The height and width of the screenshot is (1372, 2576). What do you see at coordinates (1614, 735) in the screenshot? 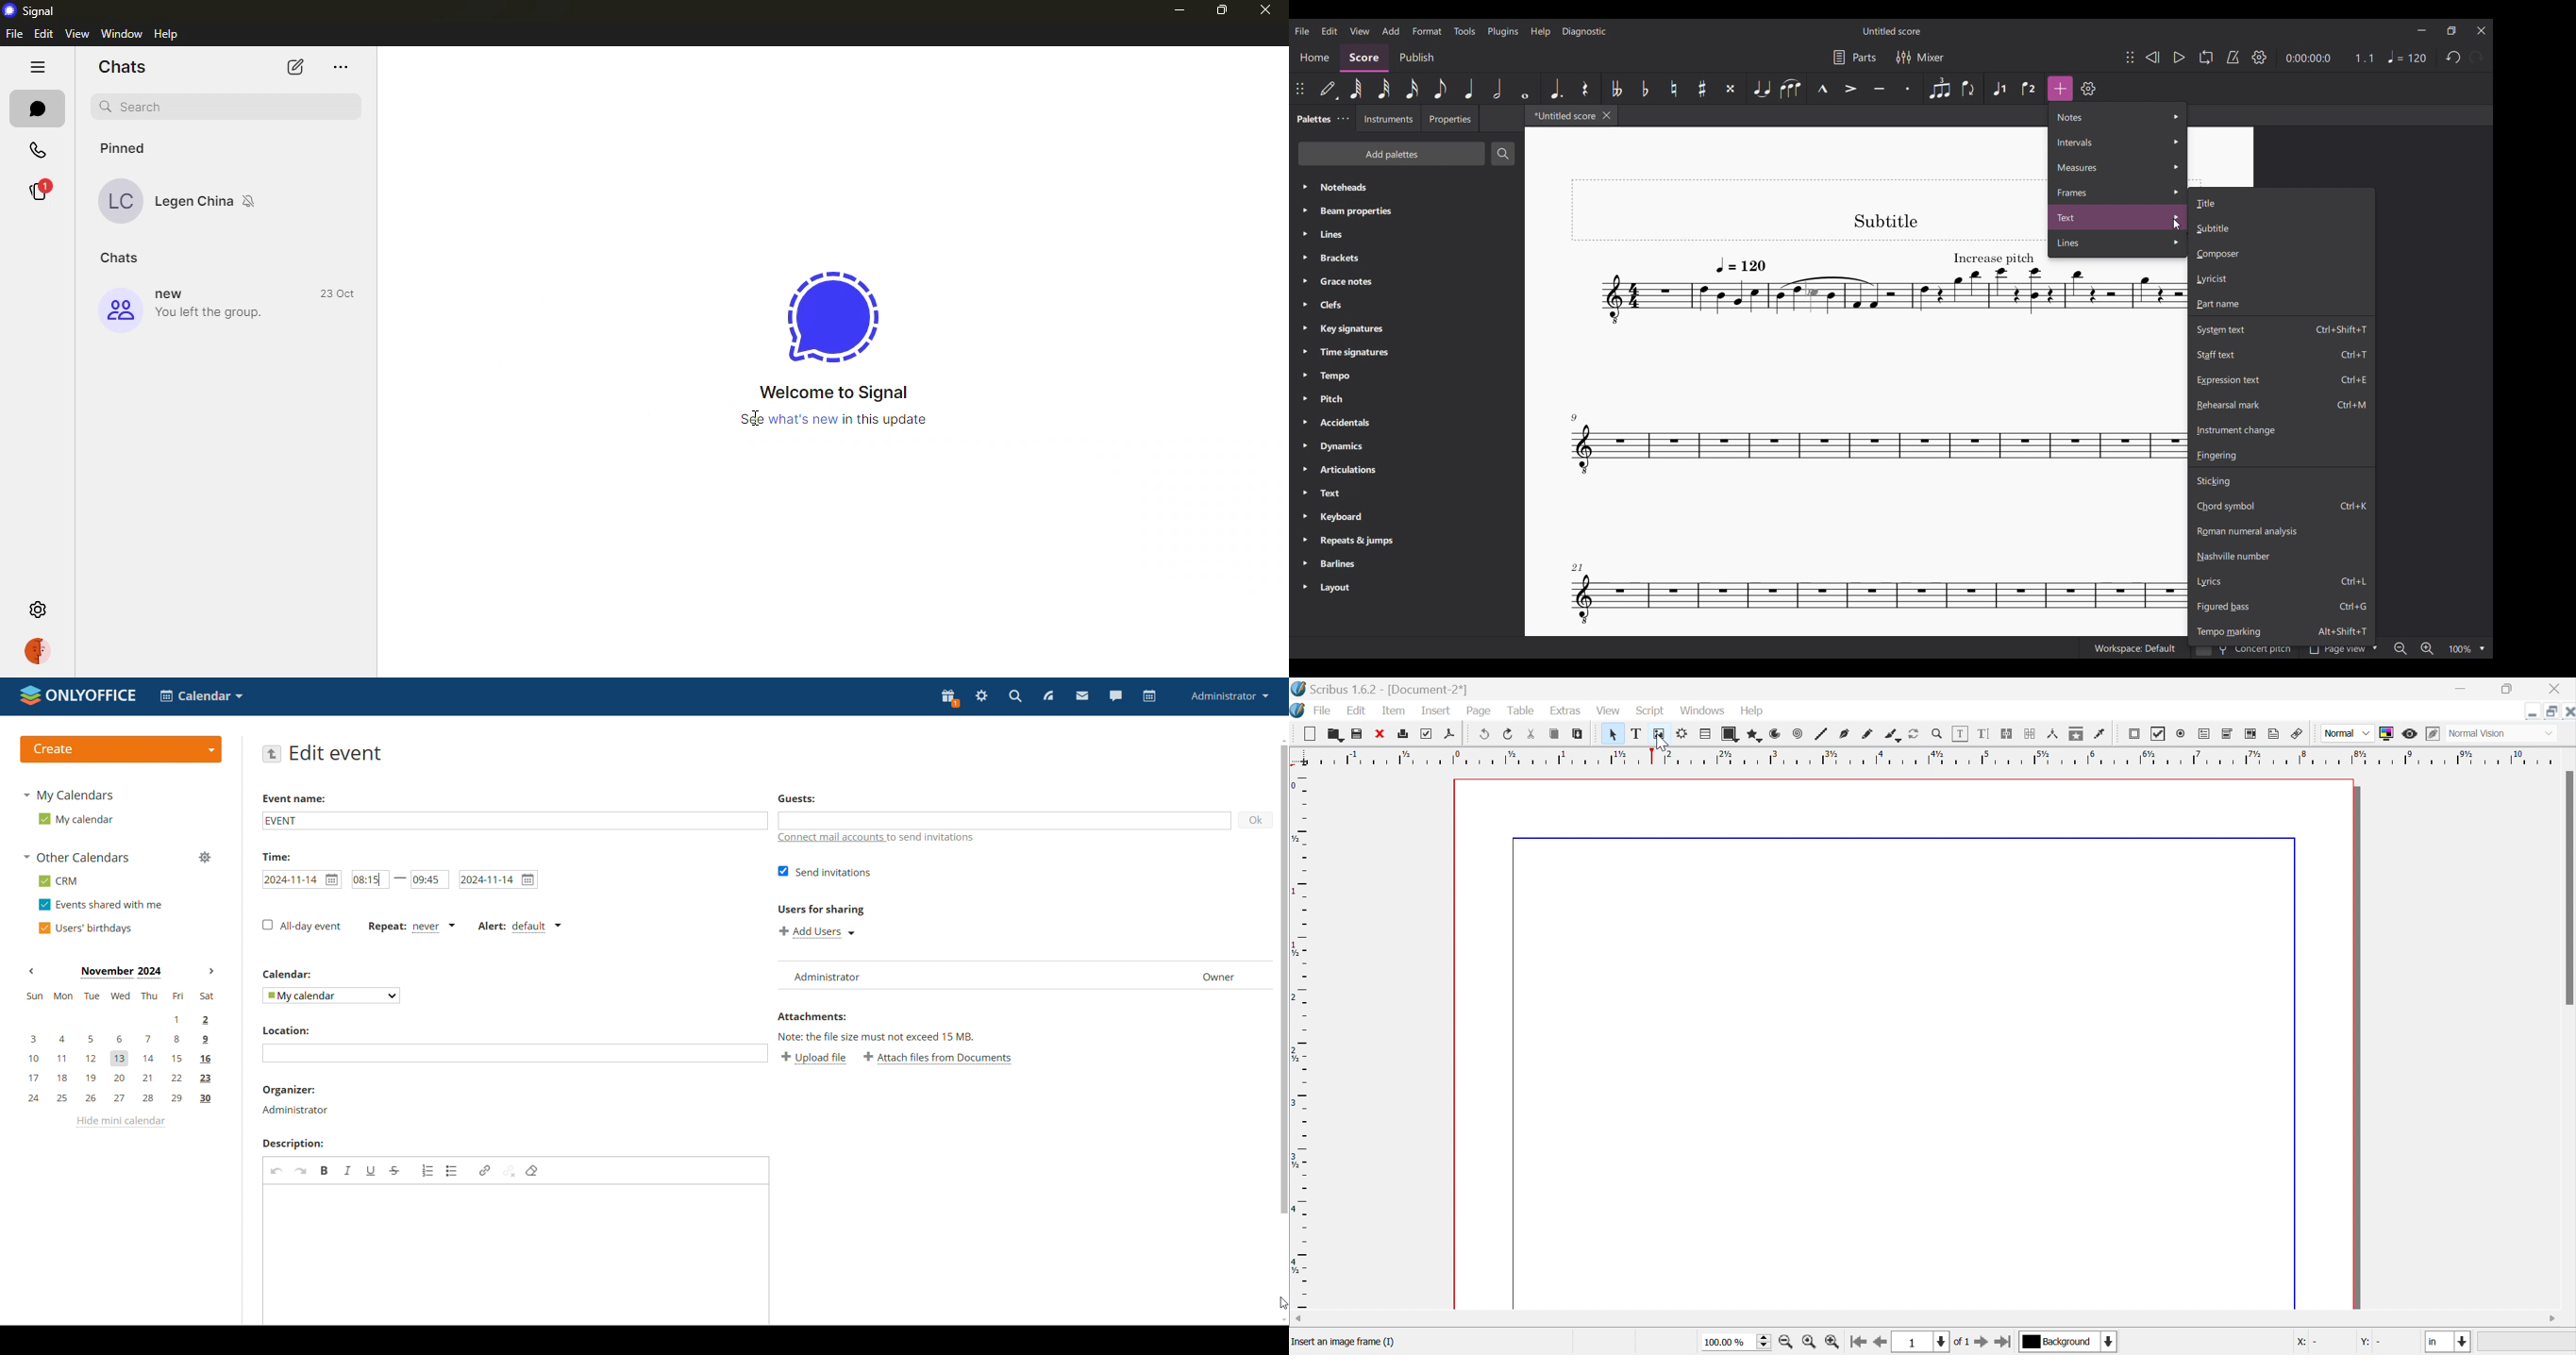
I see `select item` at bounding box center [1614, 735].